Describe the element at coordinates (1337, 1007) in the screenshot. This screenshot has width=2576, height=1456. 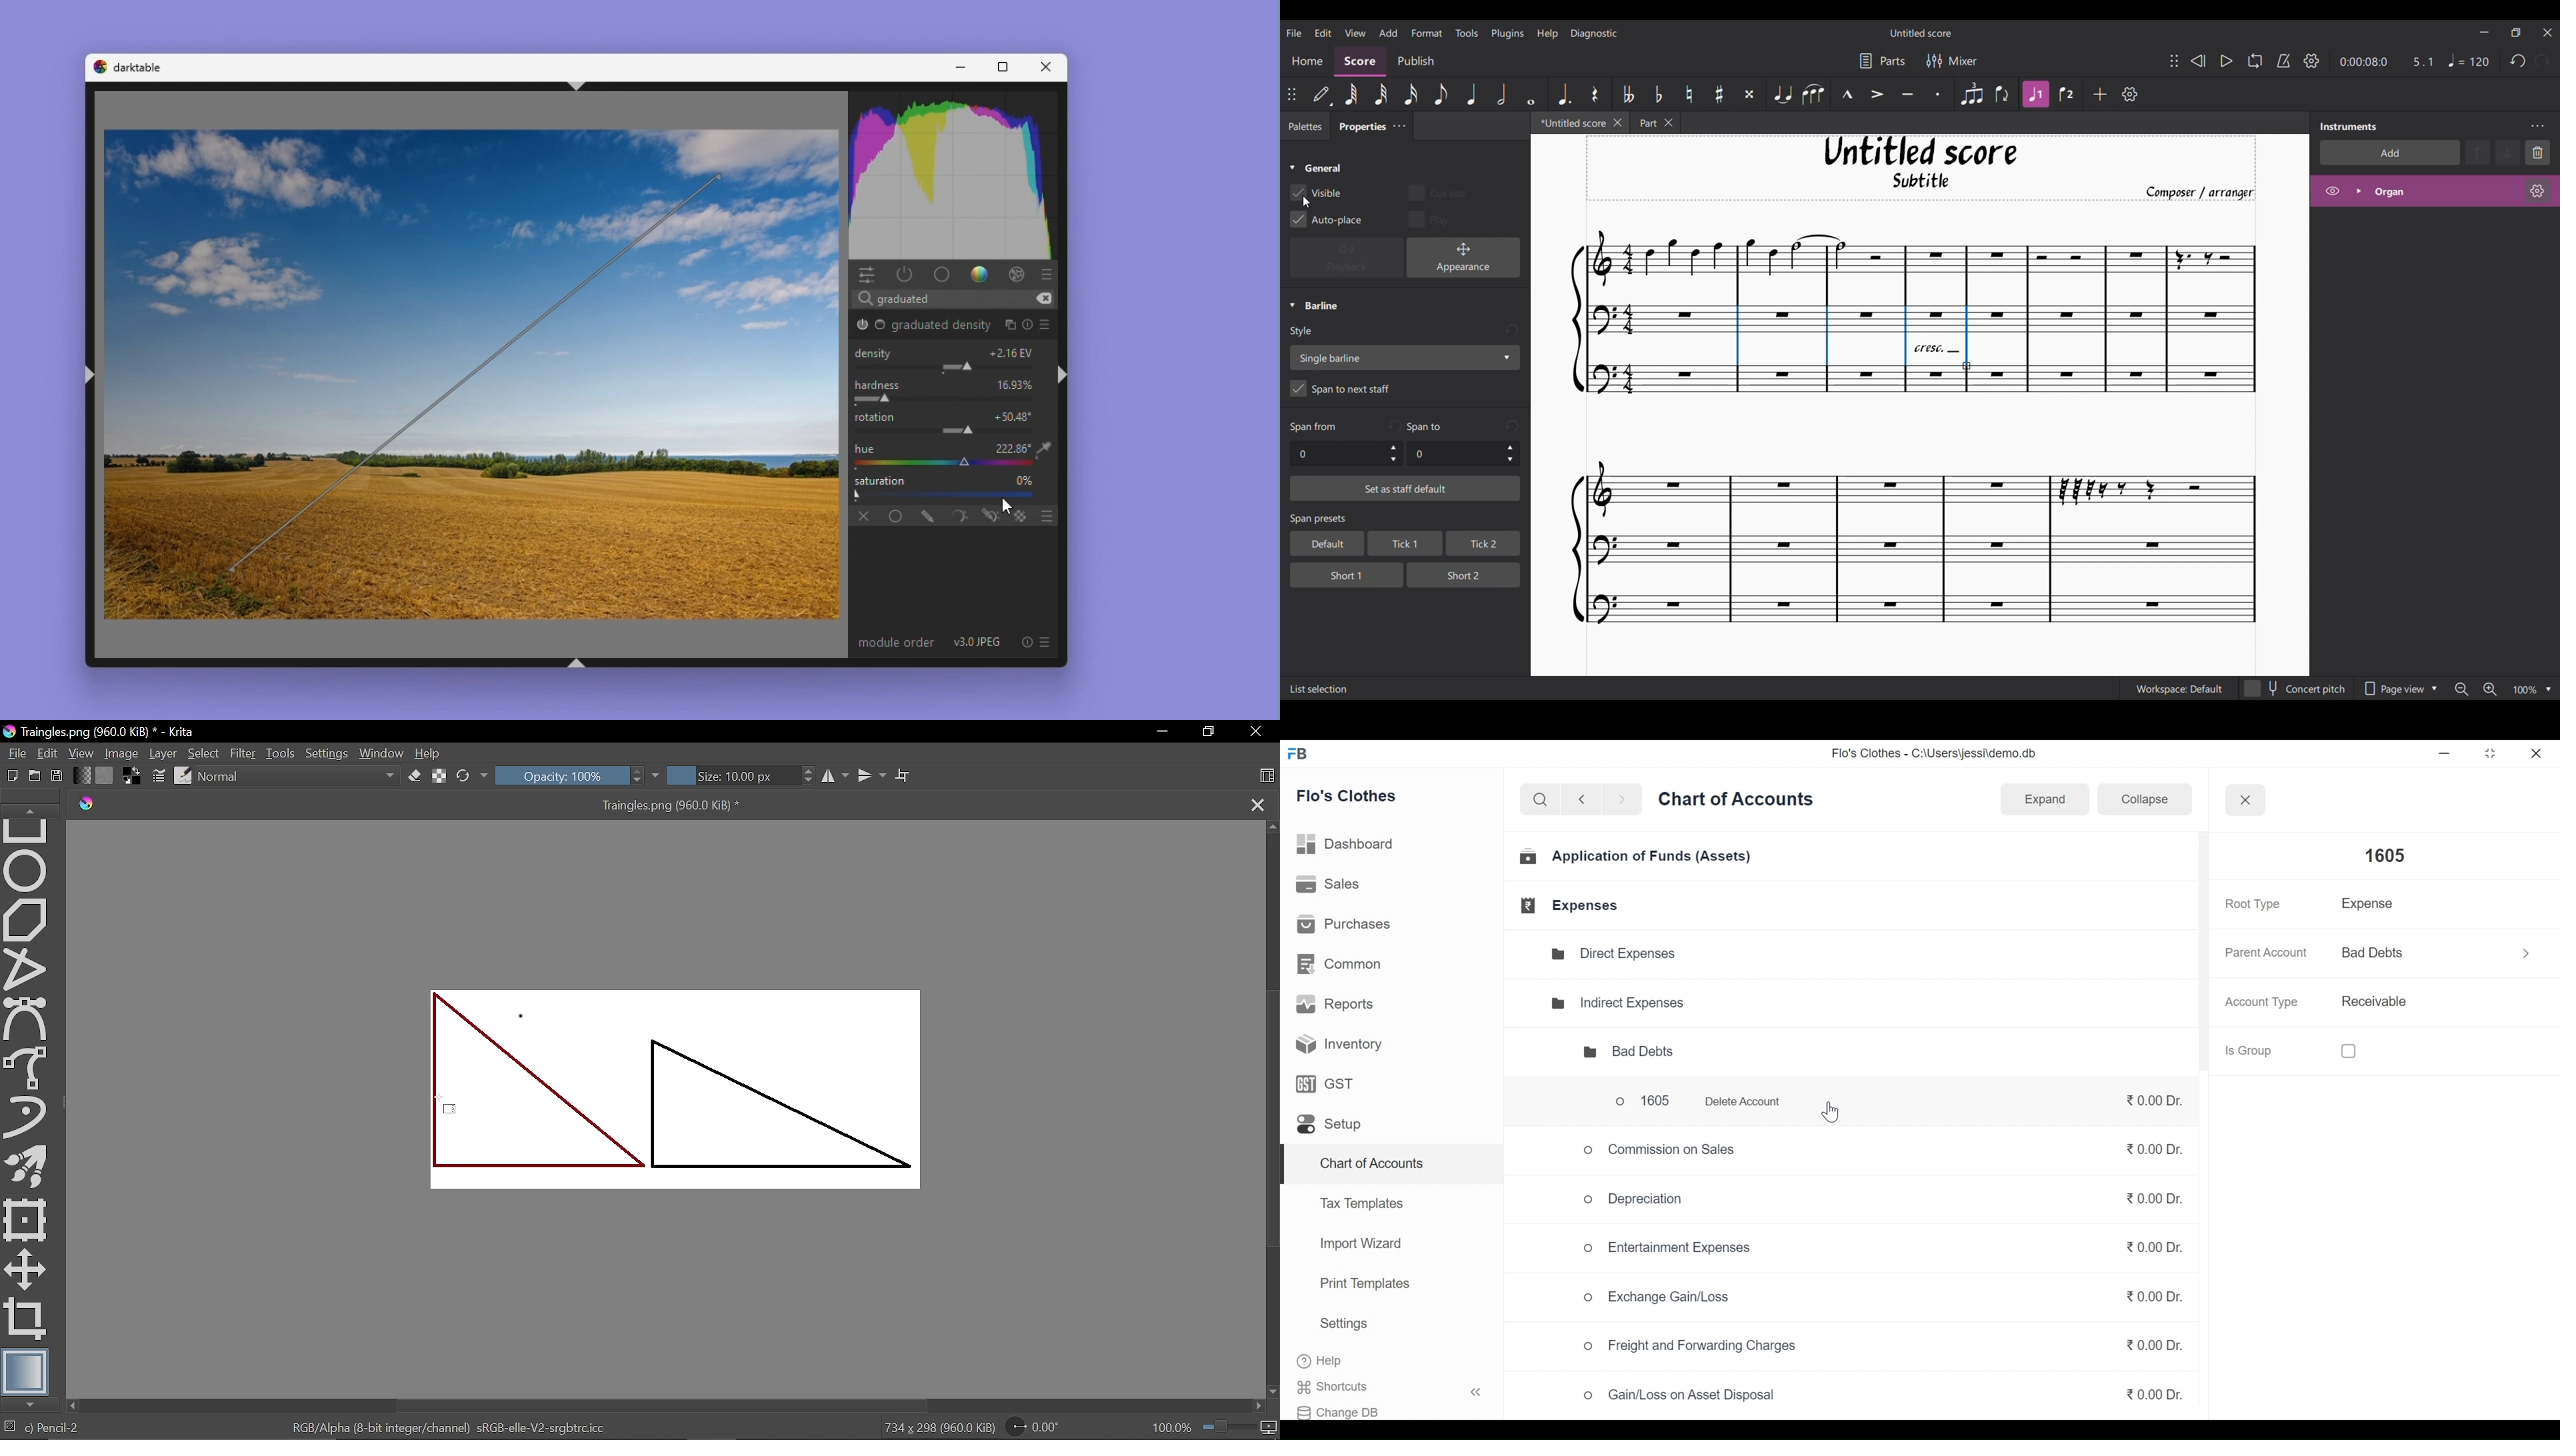
I see `Reports` at that location.